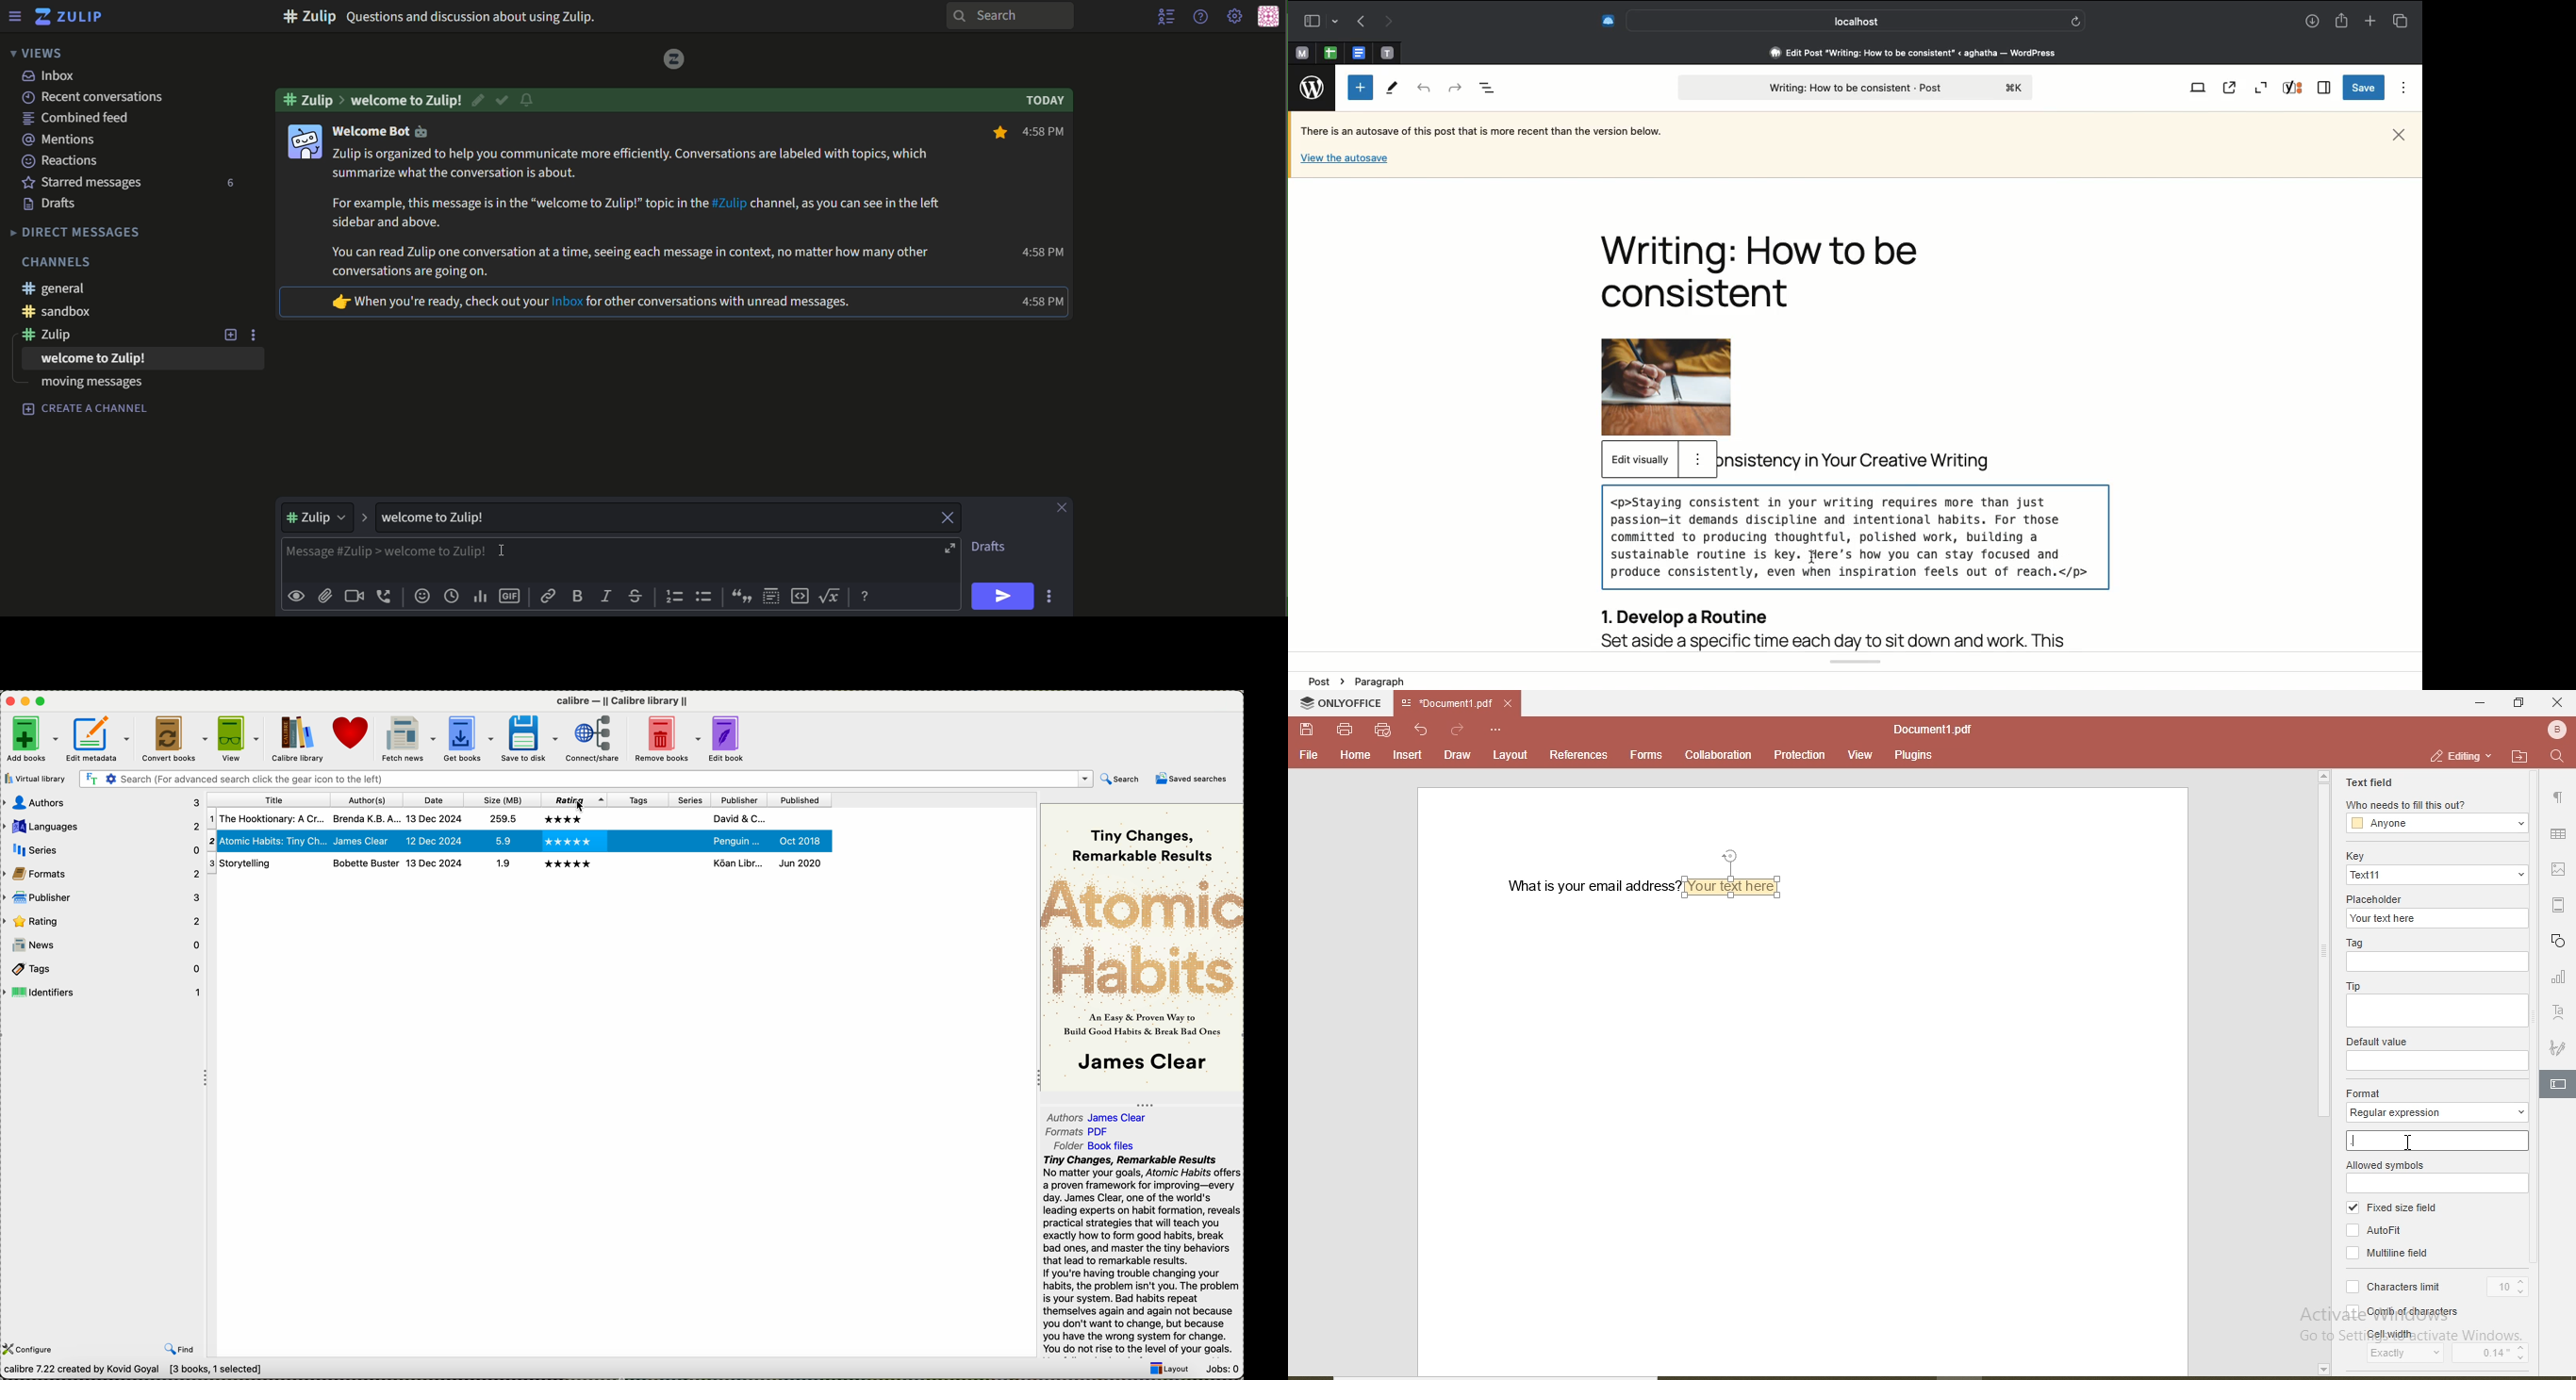  Describe the element at coordinates (729, 738) in the screenshot. I see `edit book` at that location.